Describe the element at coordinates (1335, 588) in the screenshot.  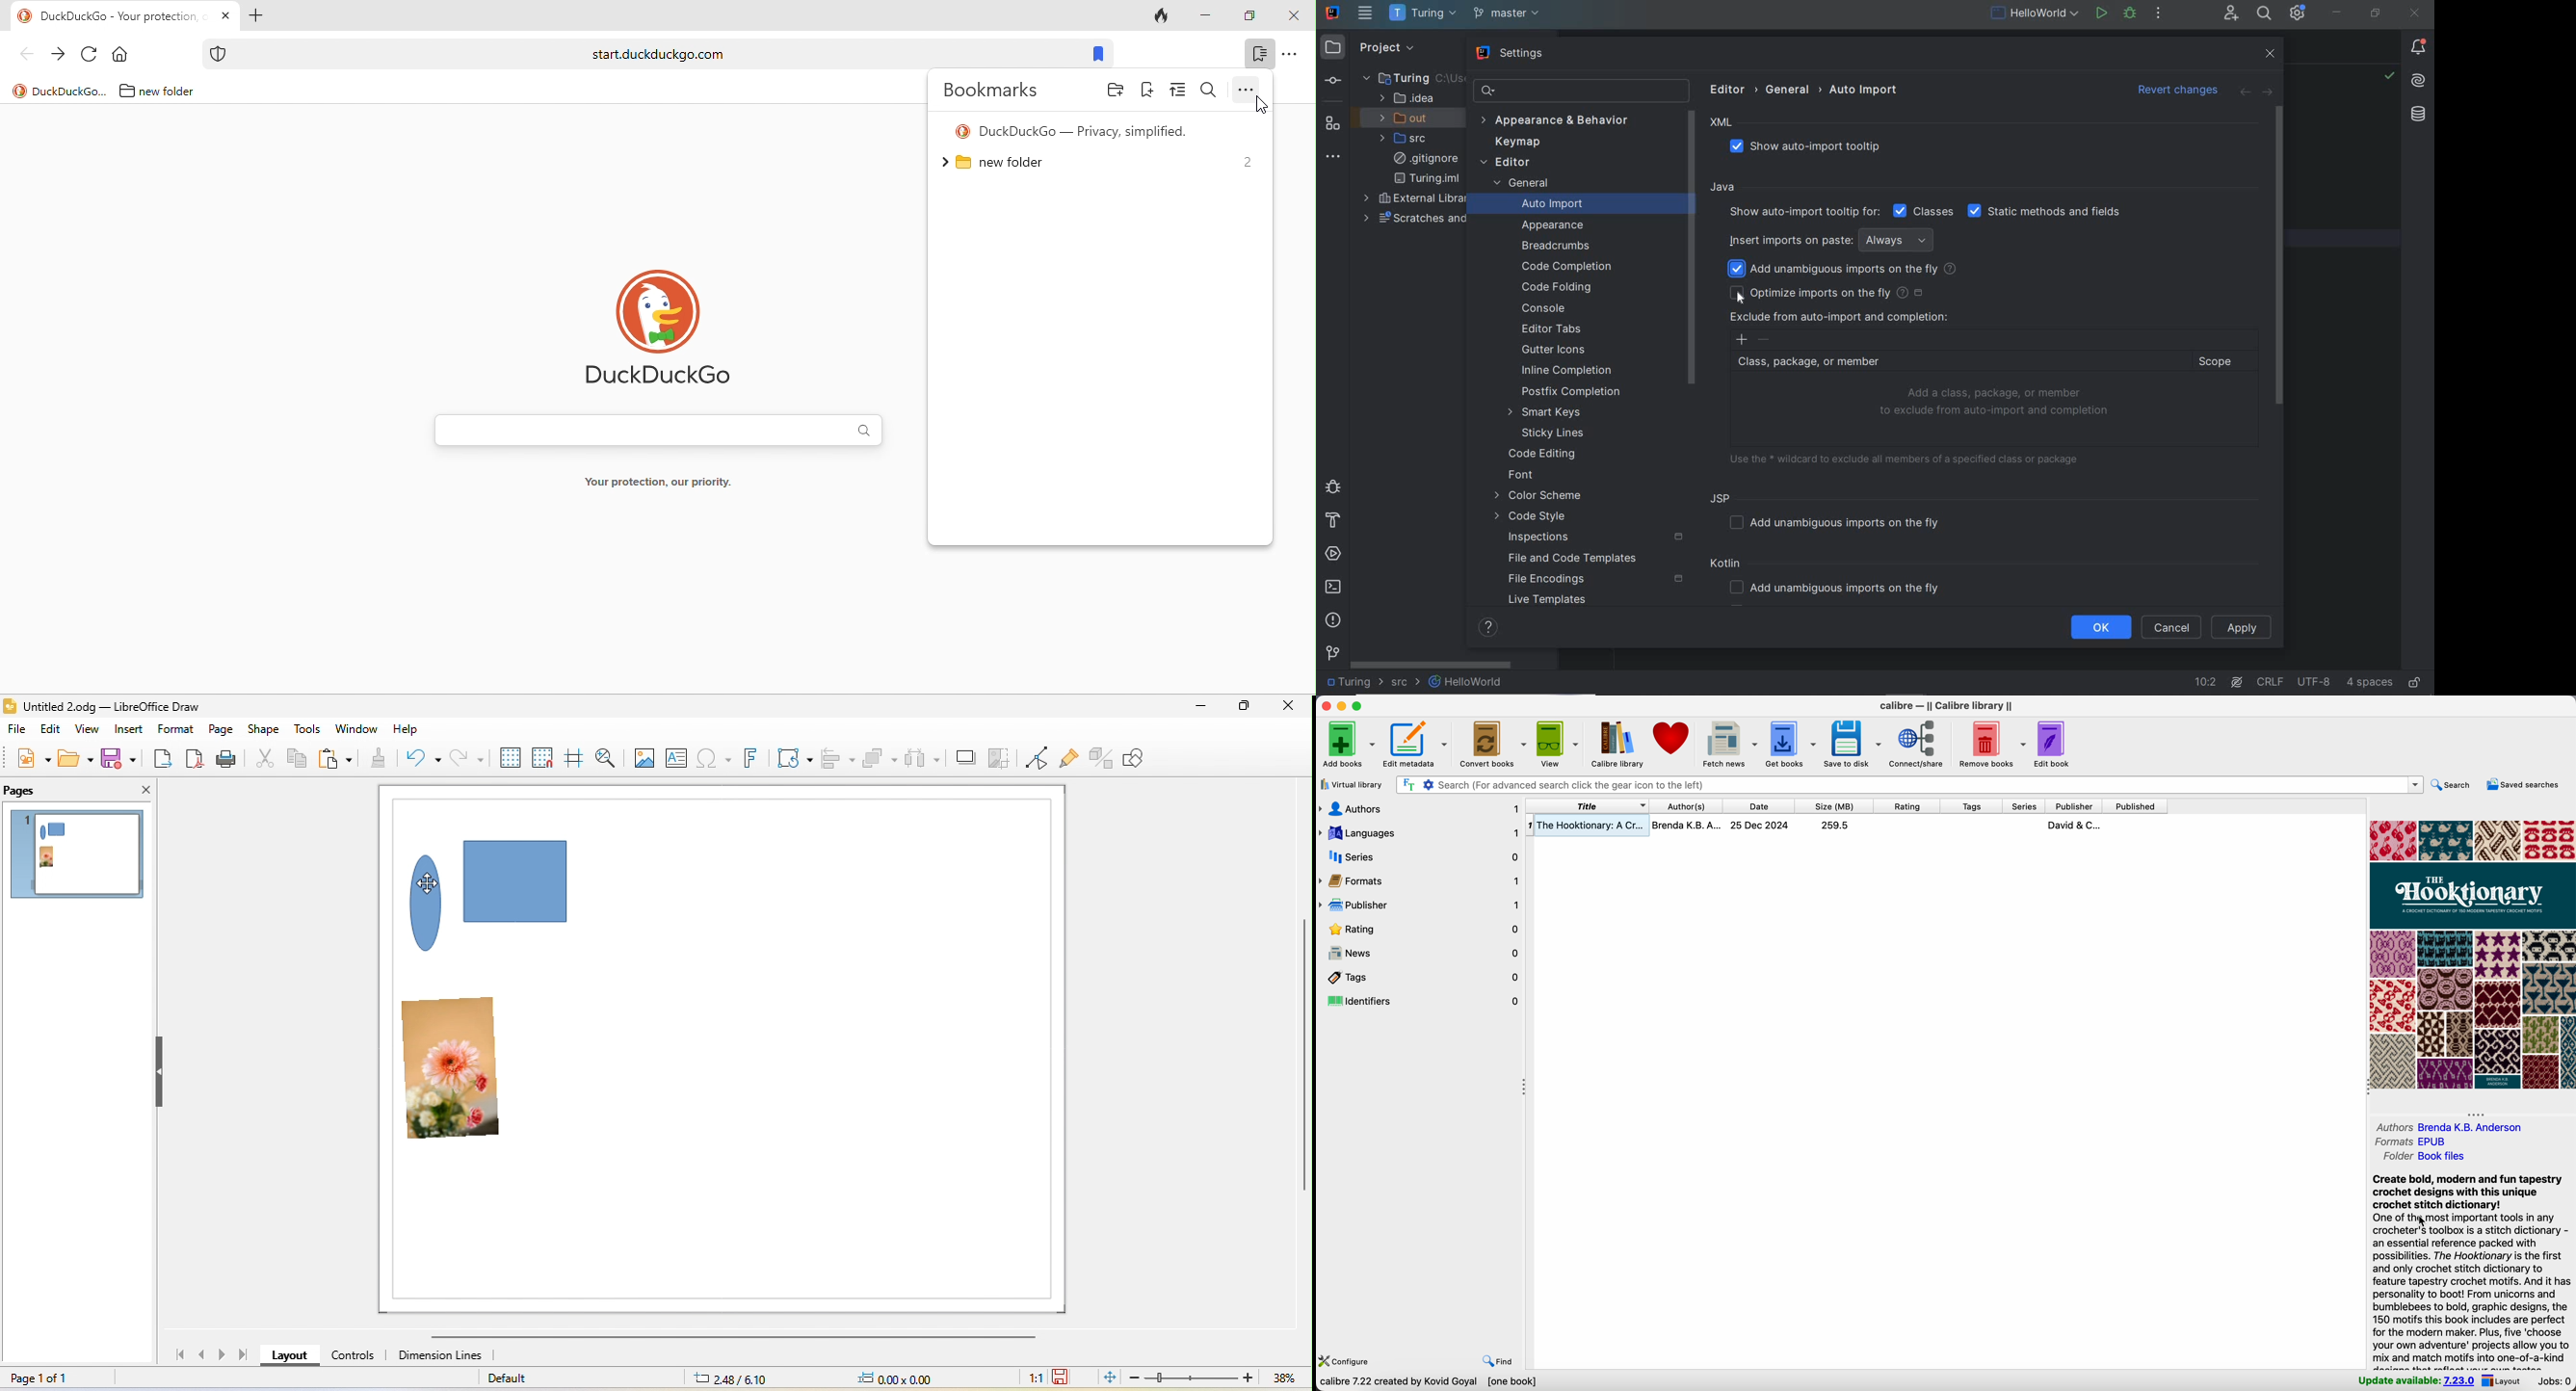
I see `terminal` at that location.